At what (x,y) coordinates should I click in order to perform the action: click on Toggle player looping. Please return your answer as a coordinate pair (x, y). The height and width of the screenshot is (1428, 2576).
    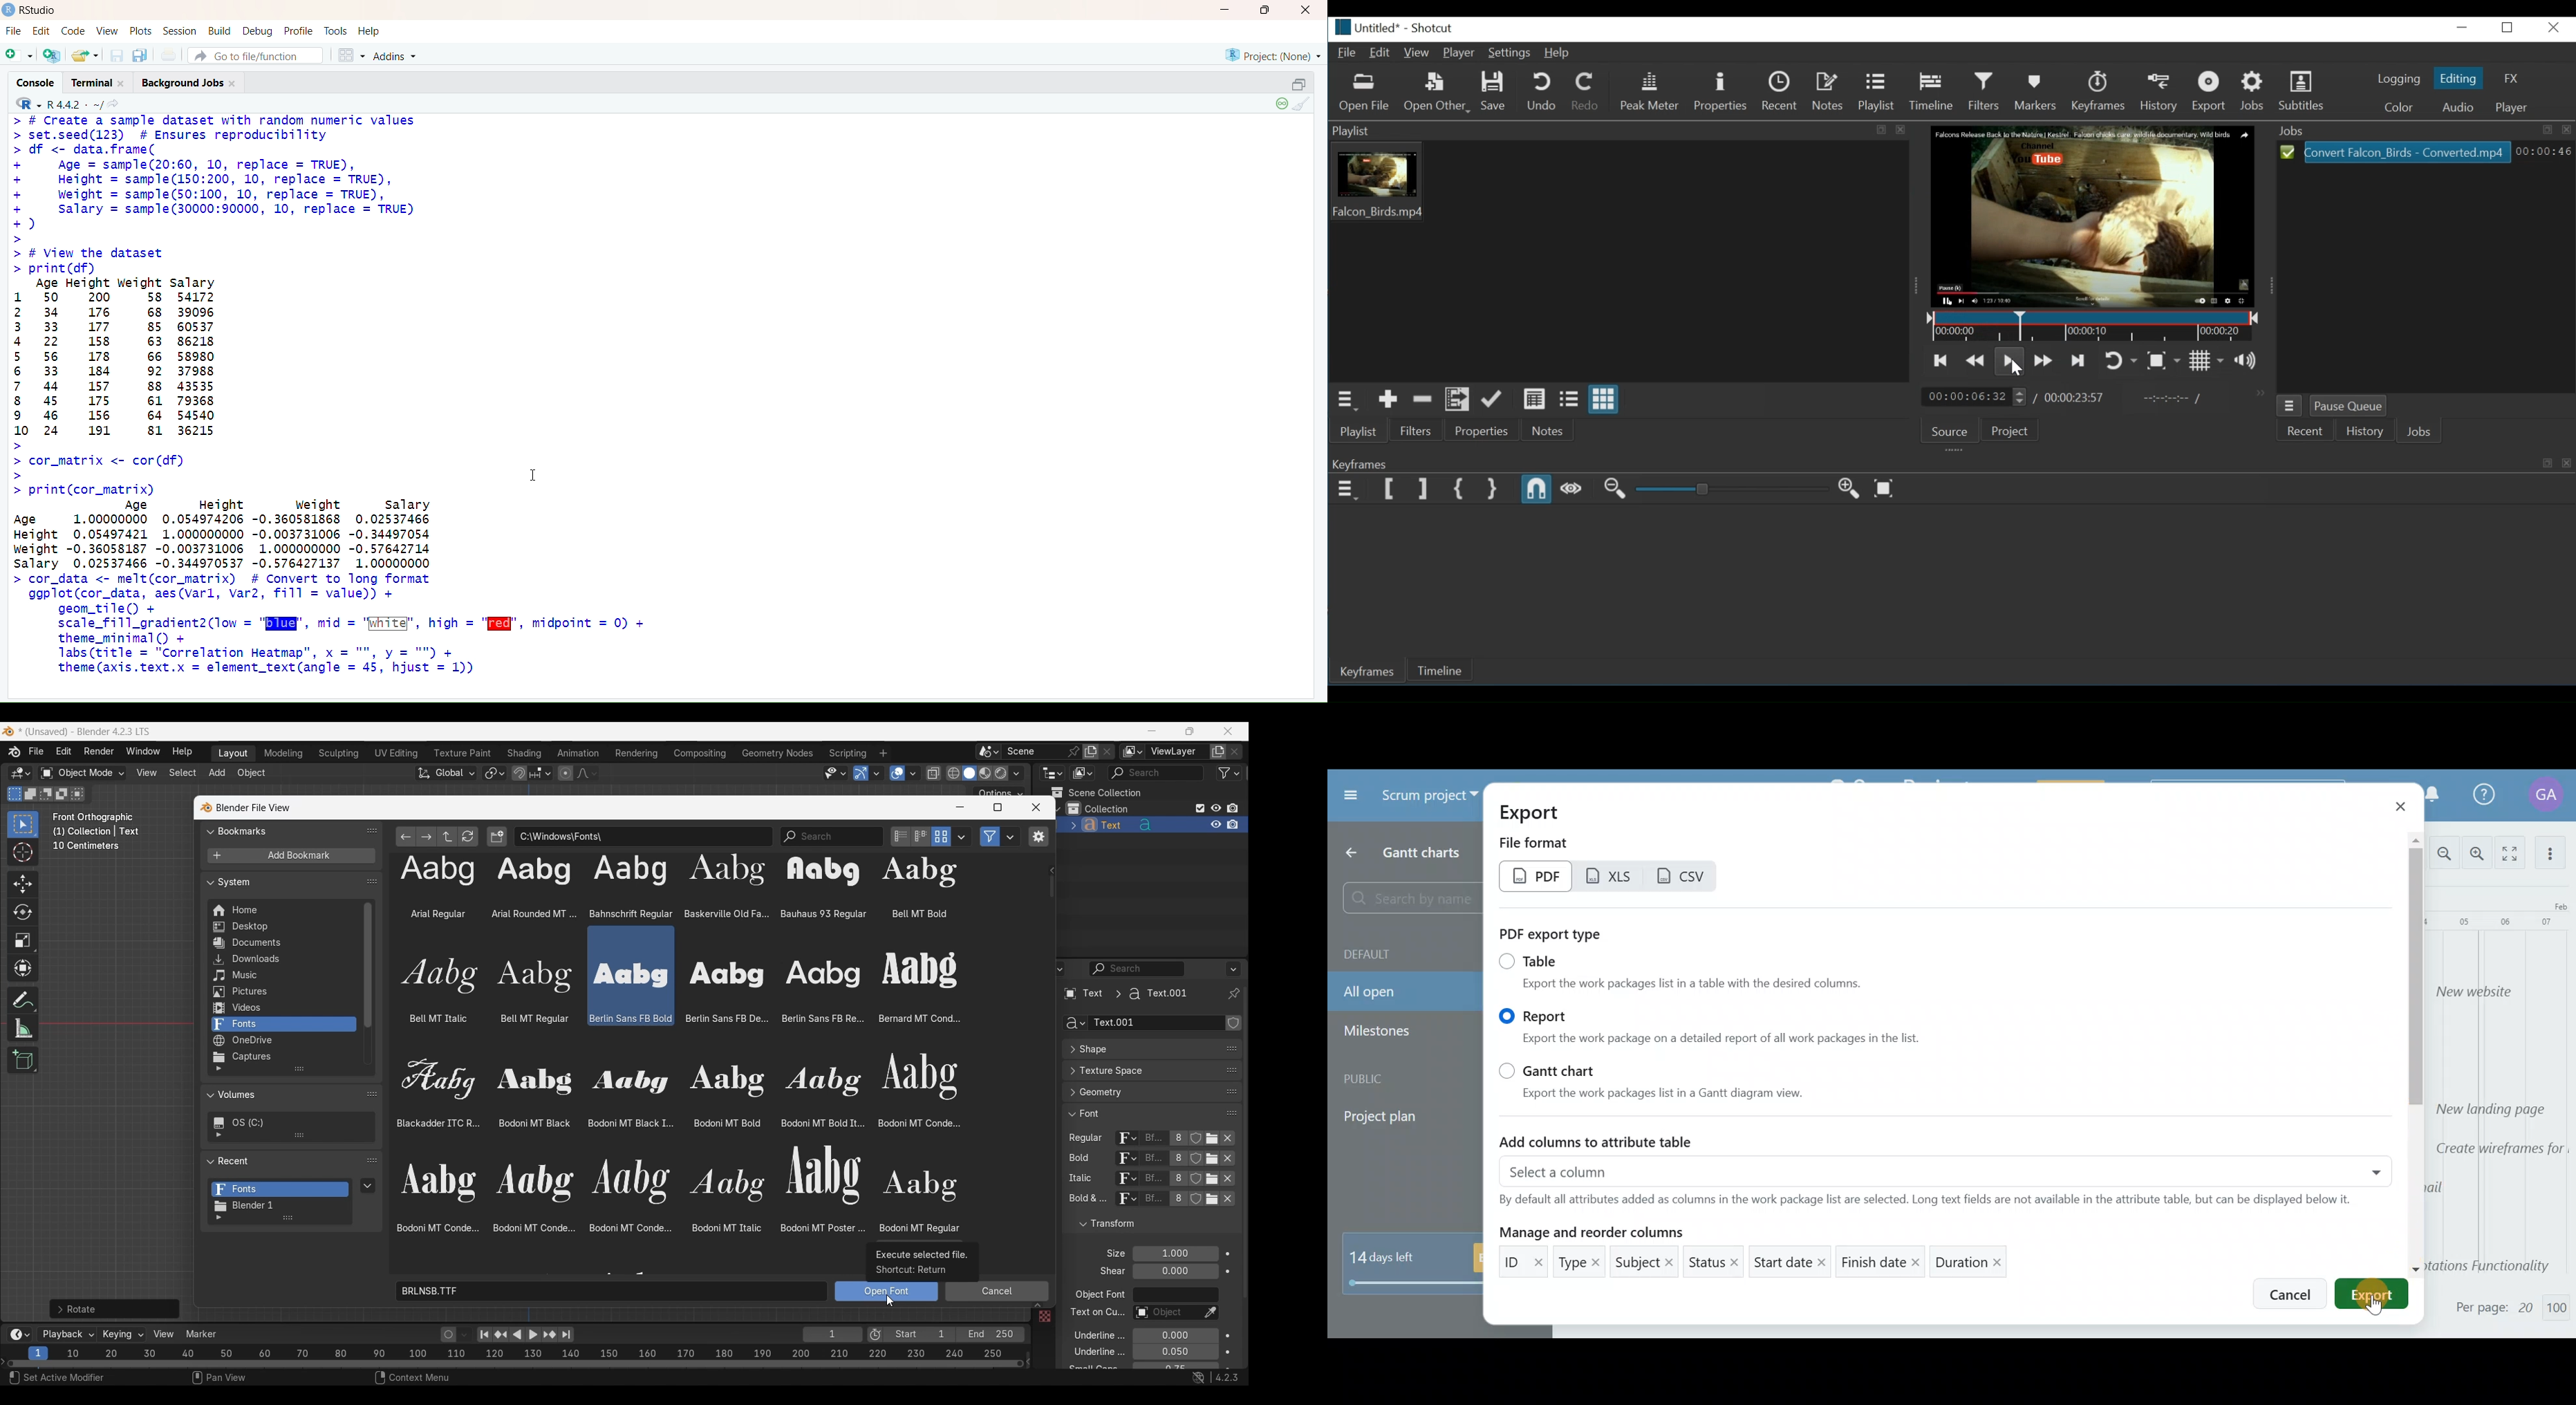
    Looking at the image, I should click on (2118, 360).